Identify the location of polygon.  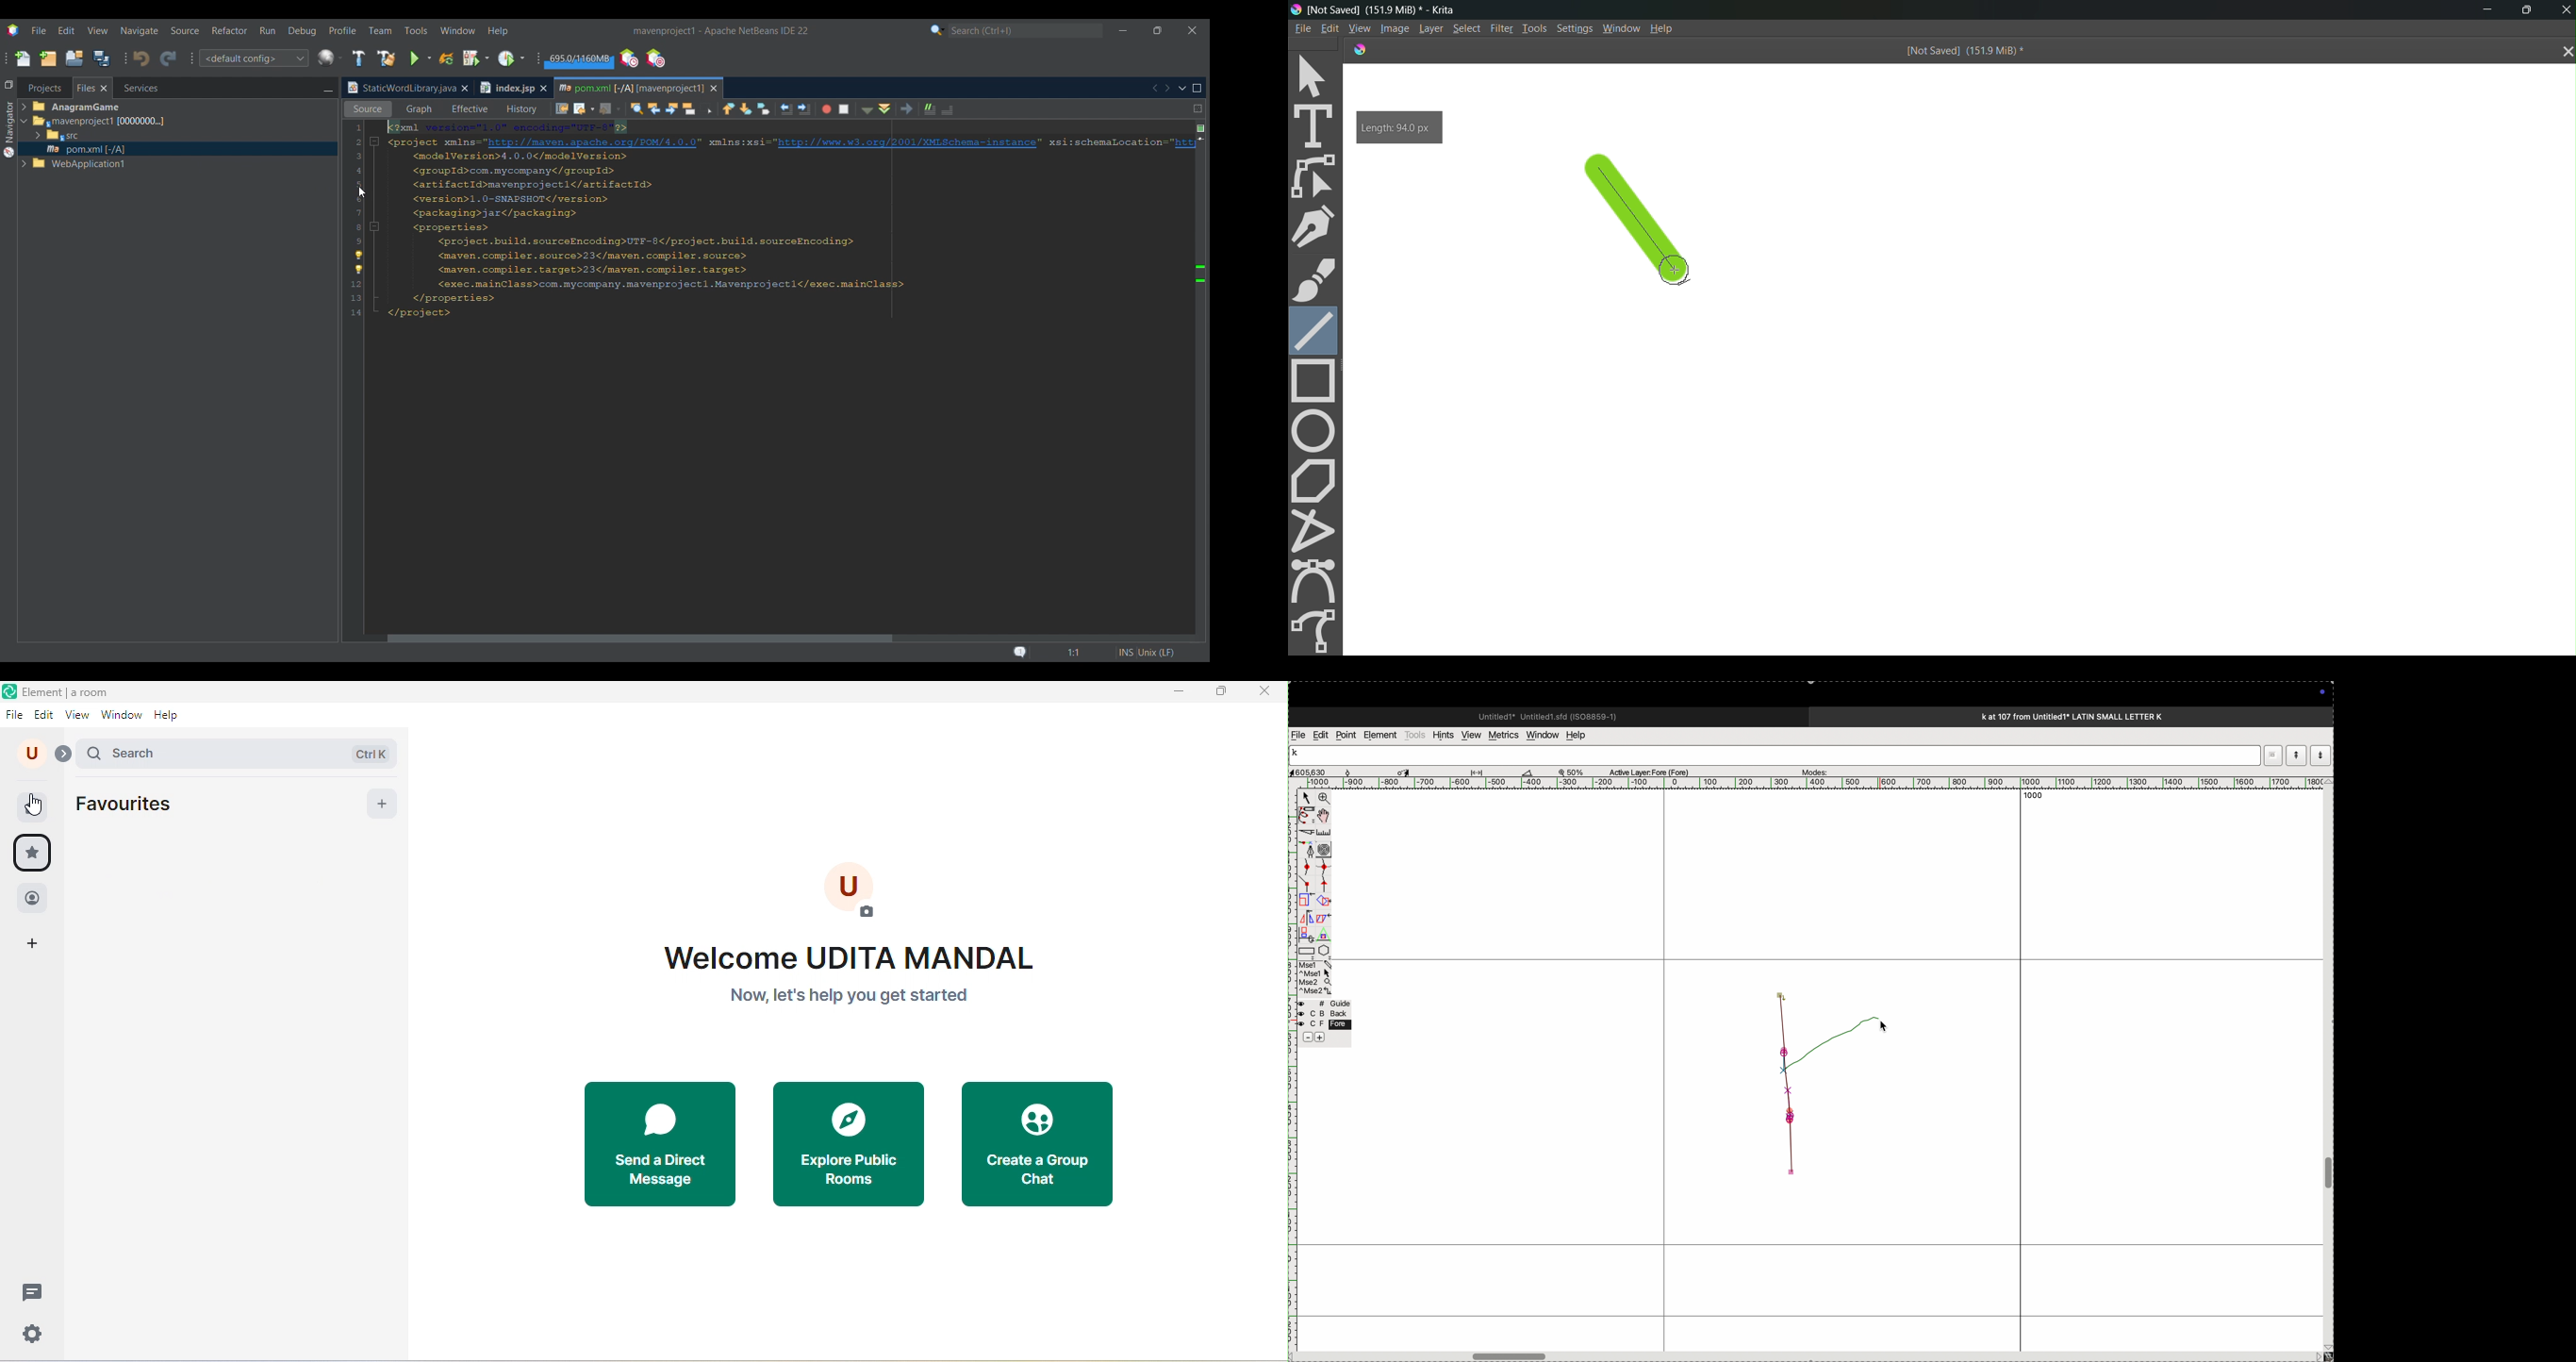
(1324, 950).